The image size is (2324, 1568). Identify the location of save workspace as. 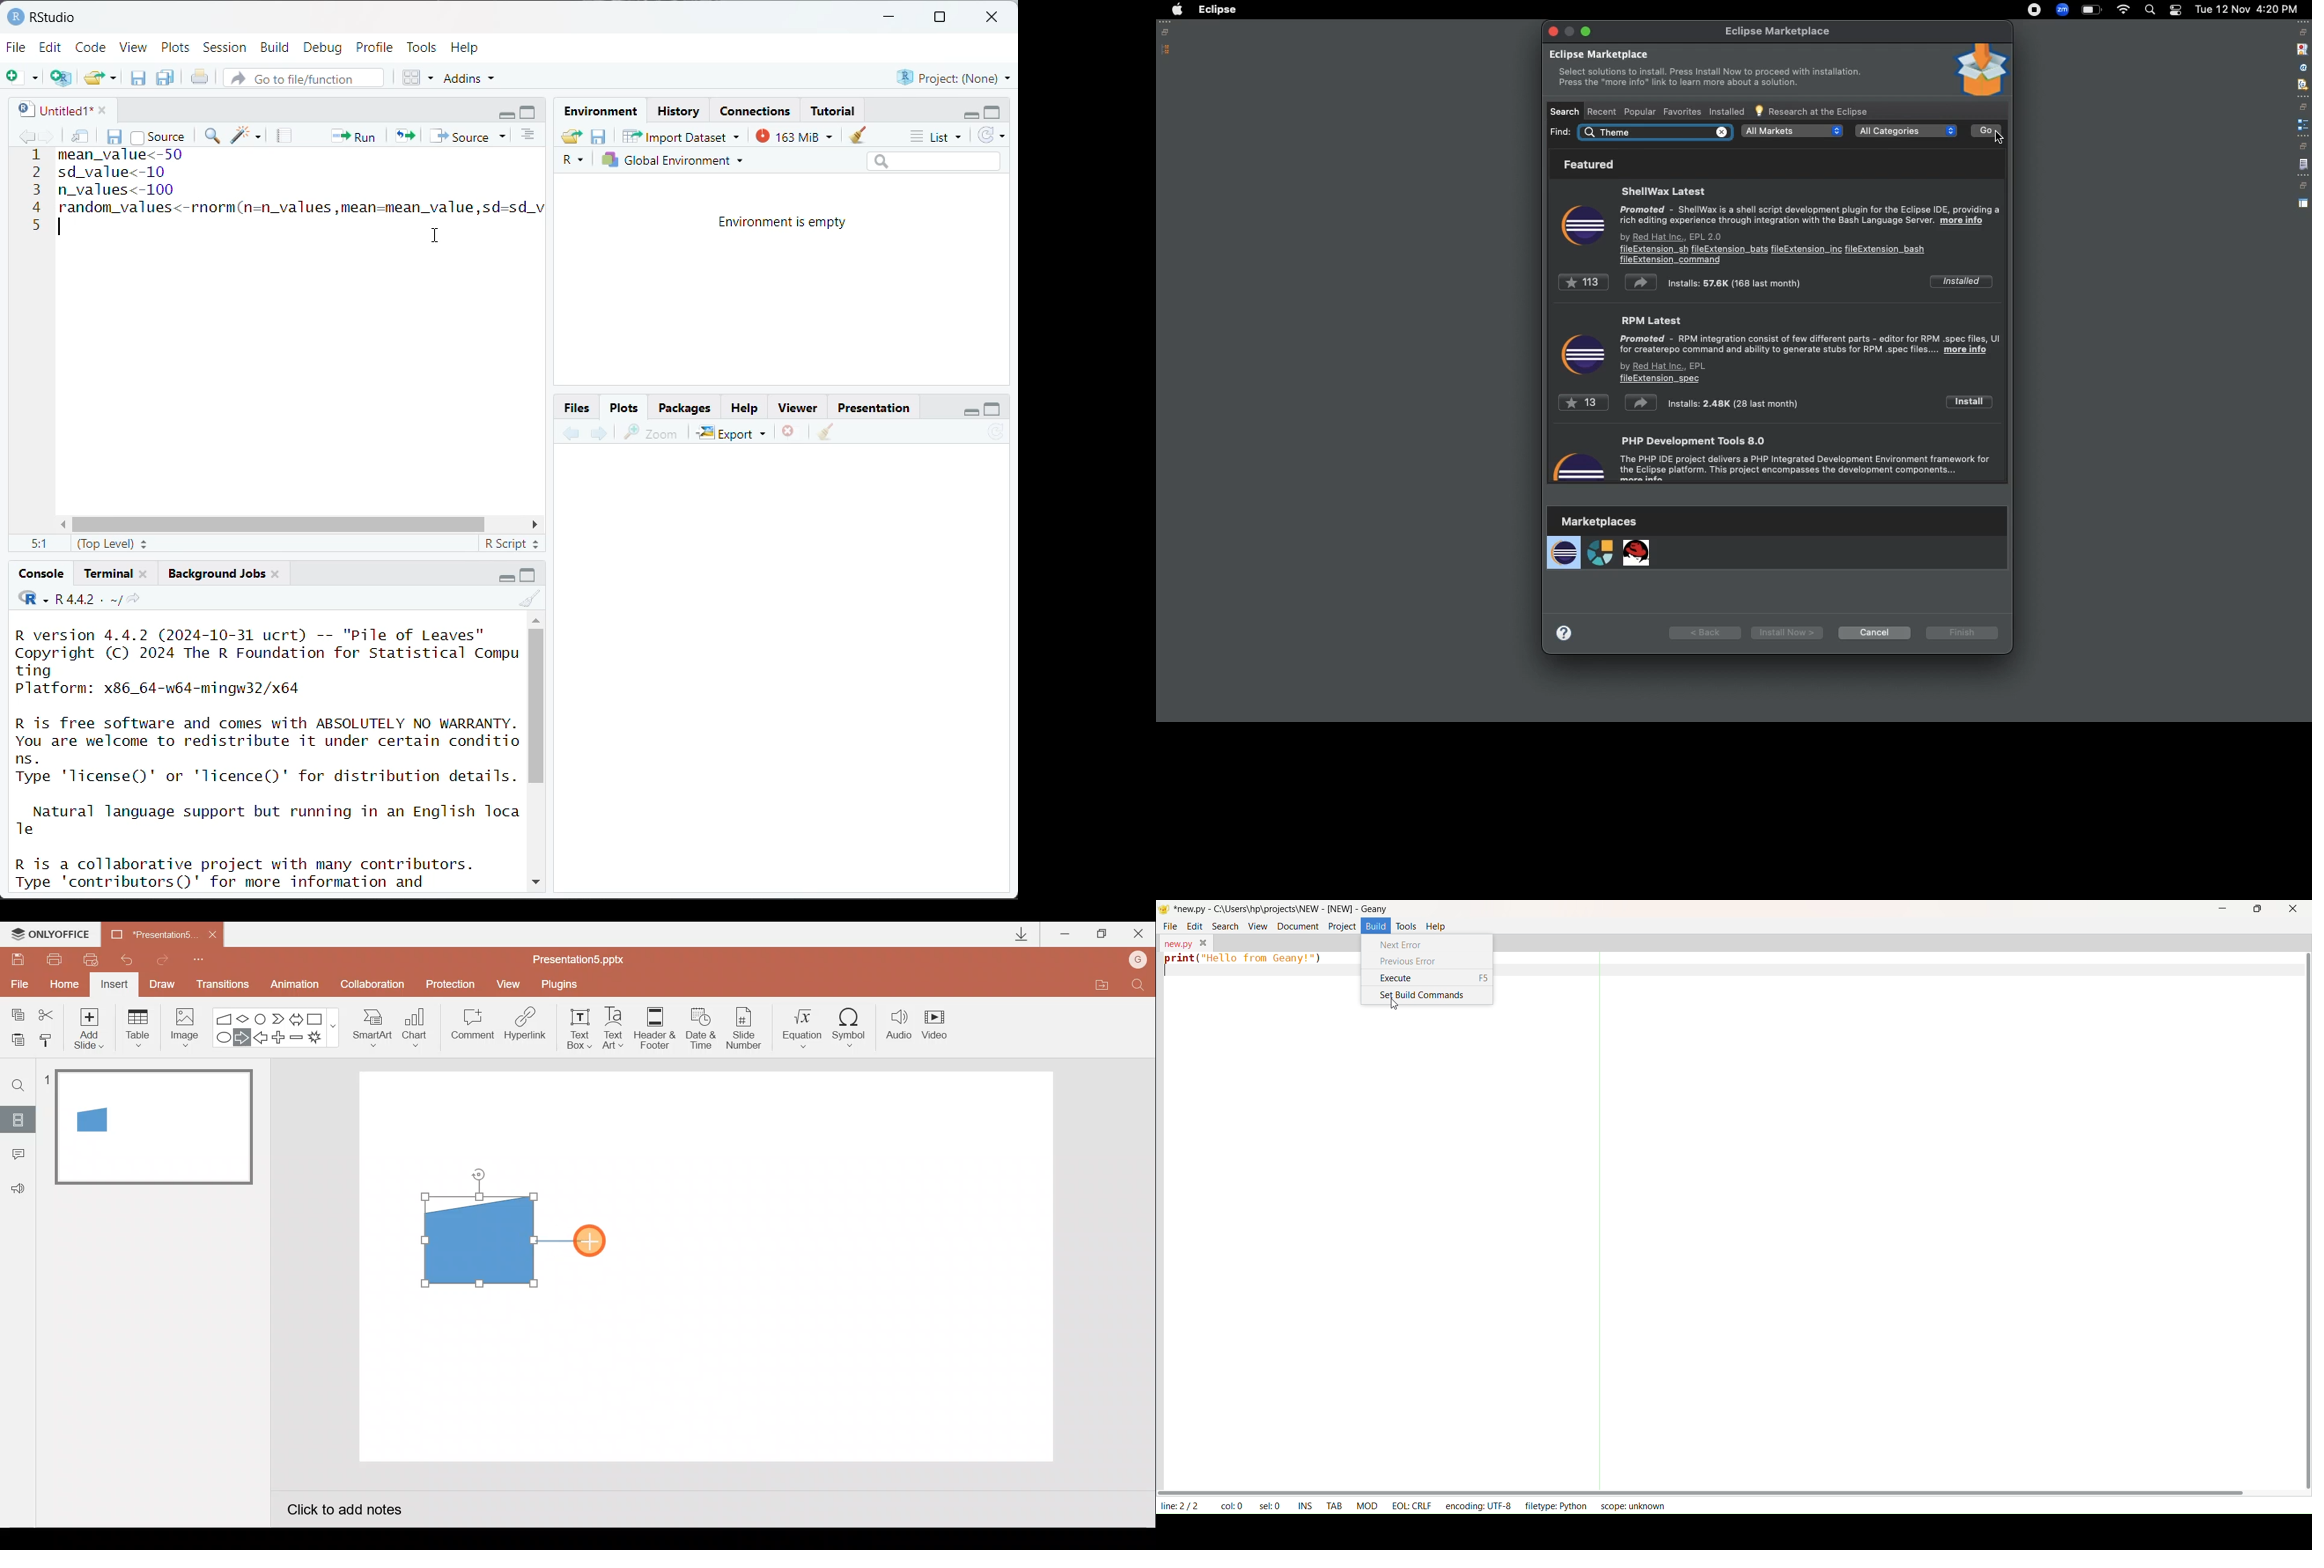
(599, 137).